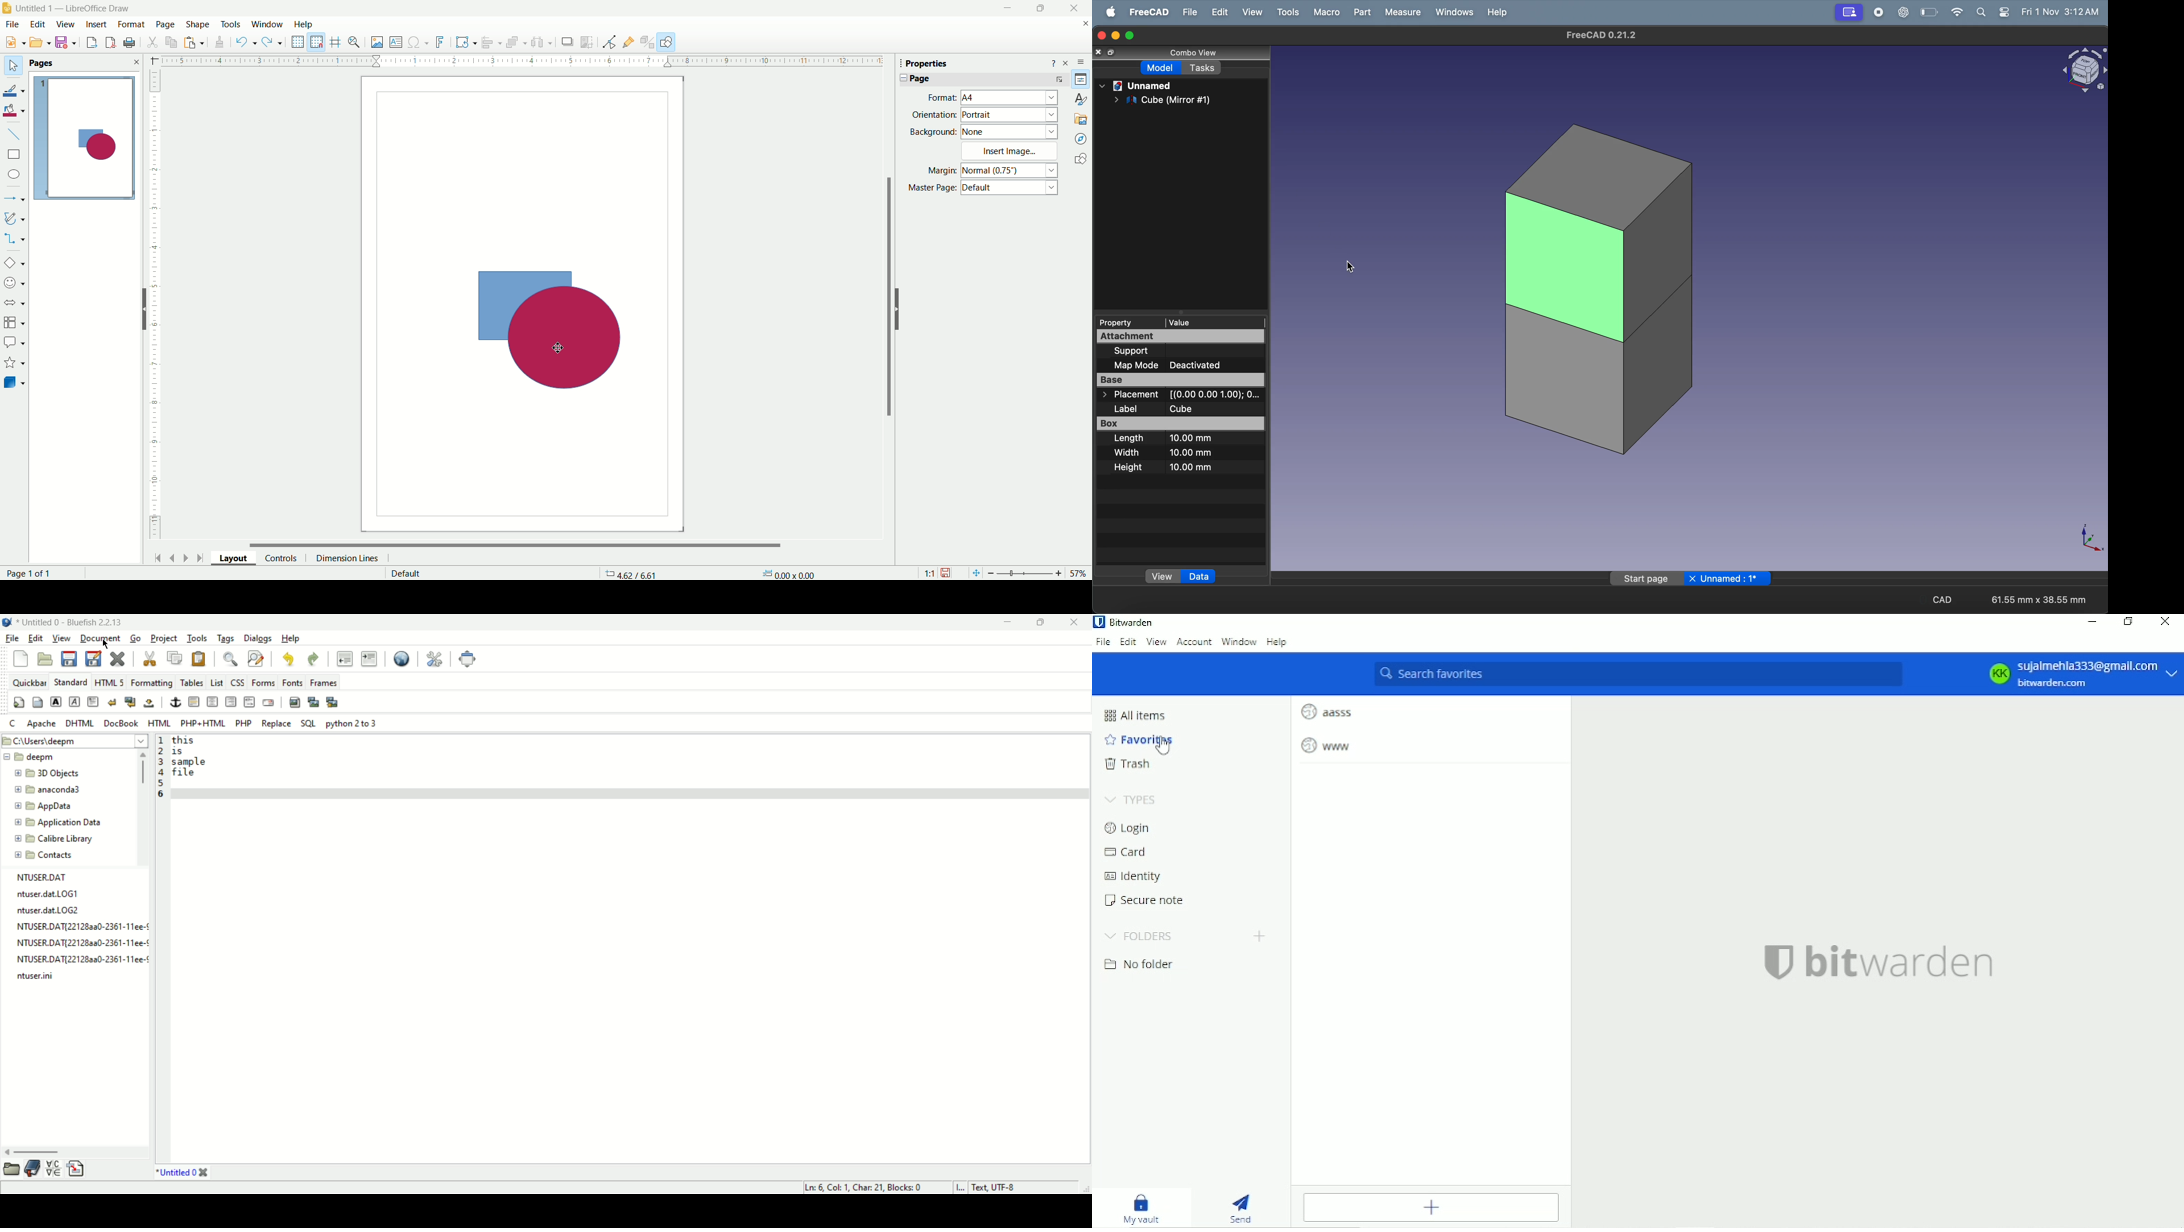 The image size is (2184, 1232). Describe the element at coordinates (52, 790) in the screenshot. I see `anaconda` at that location.